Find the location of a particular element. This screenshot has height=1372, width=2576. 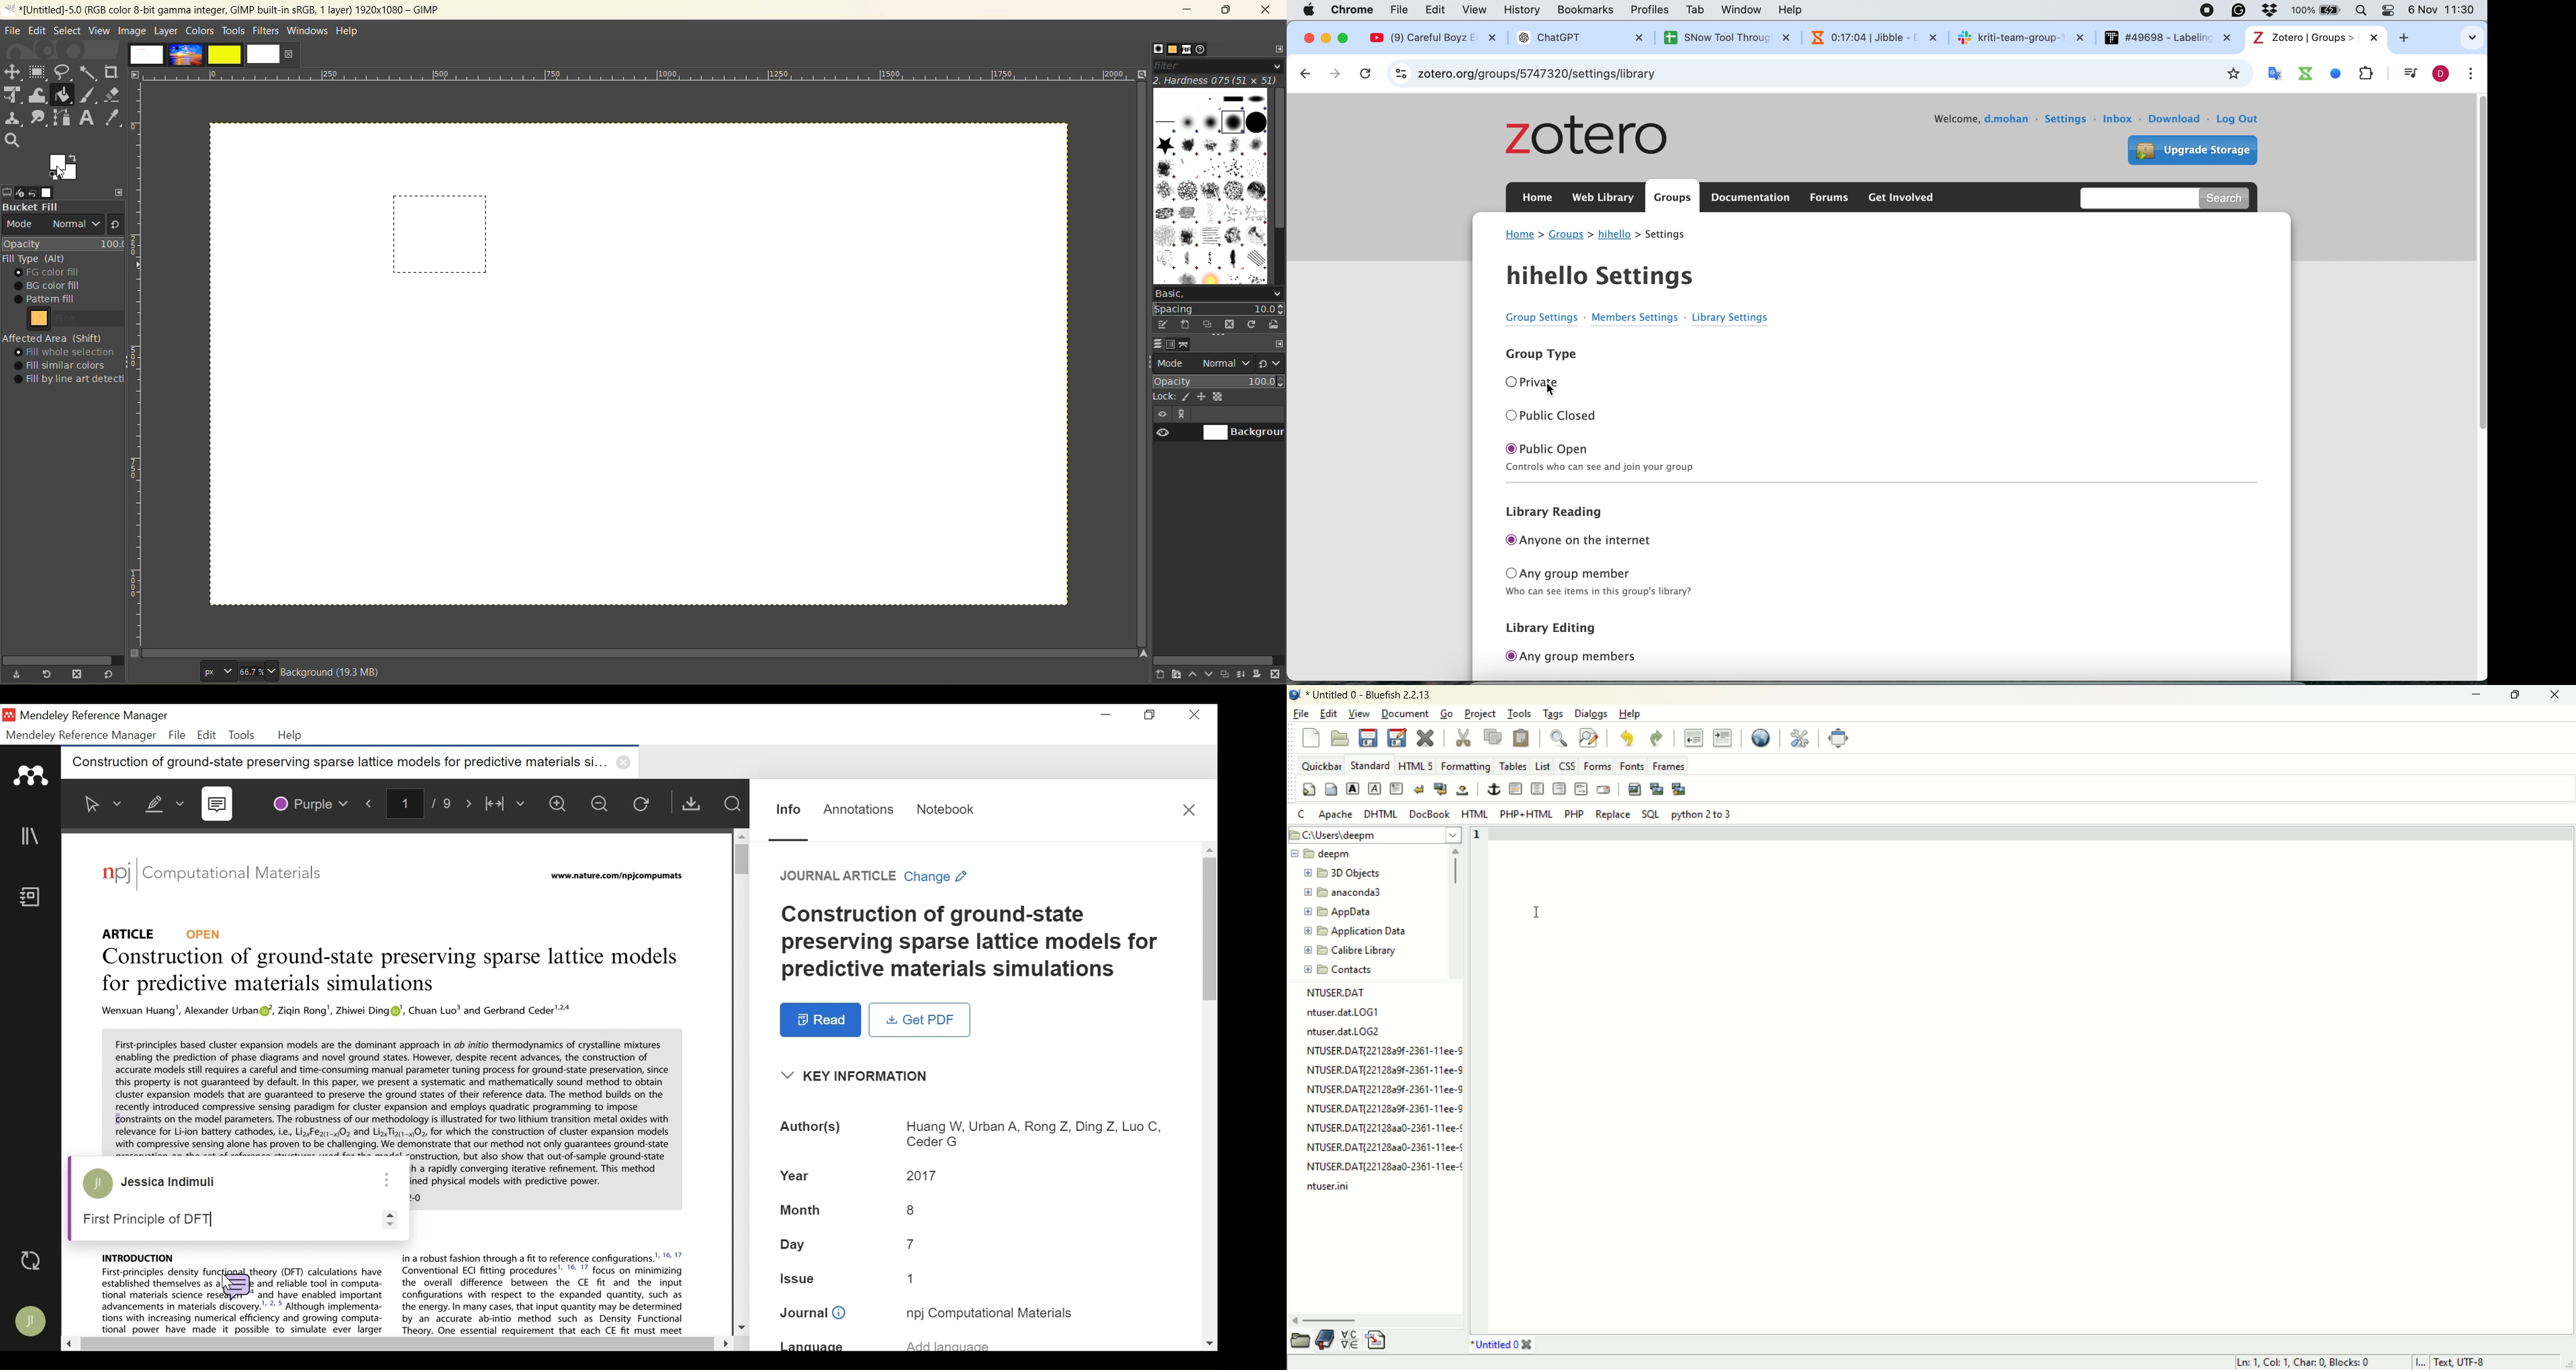

library reading is located at coordinates (1562, 514).